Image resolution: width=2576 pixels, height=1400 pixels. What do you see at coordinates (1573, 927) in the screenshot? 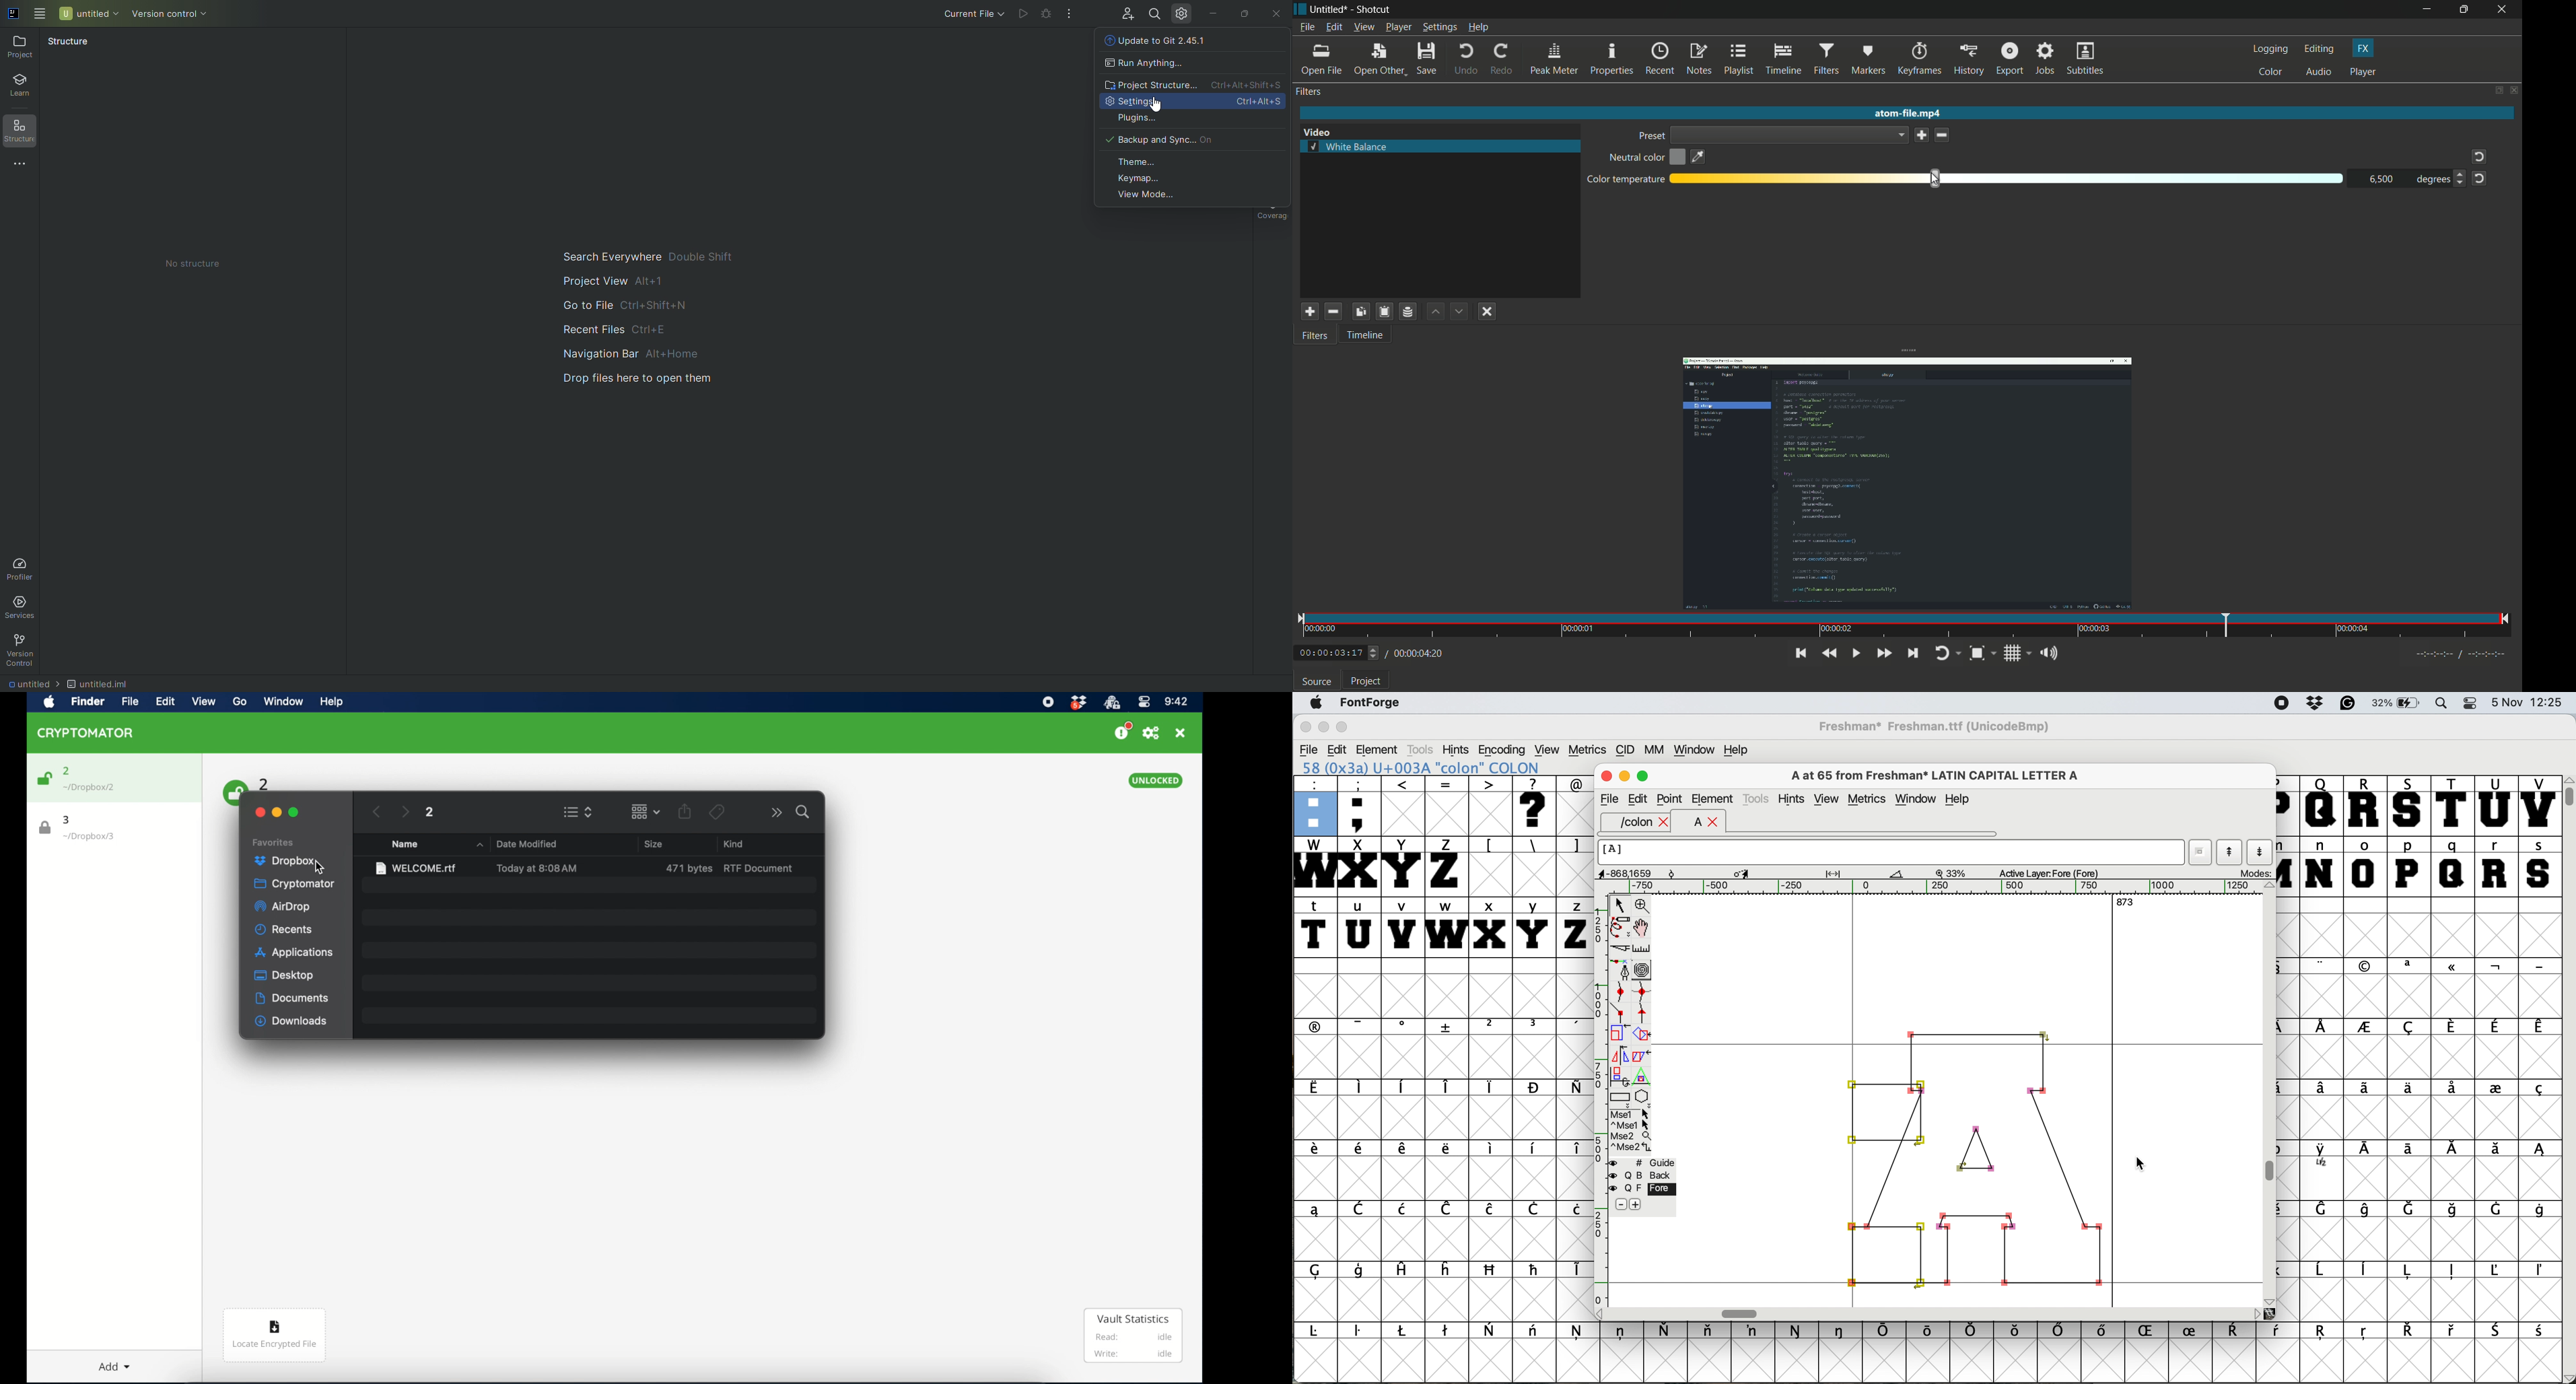
I see `z` at bounding box center [1573, 927].